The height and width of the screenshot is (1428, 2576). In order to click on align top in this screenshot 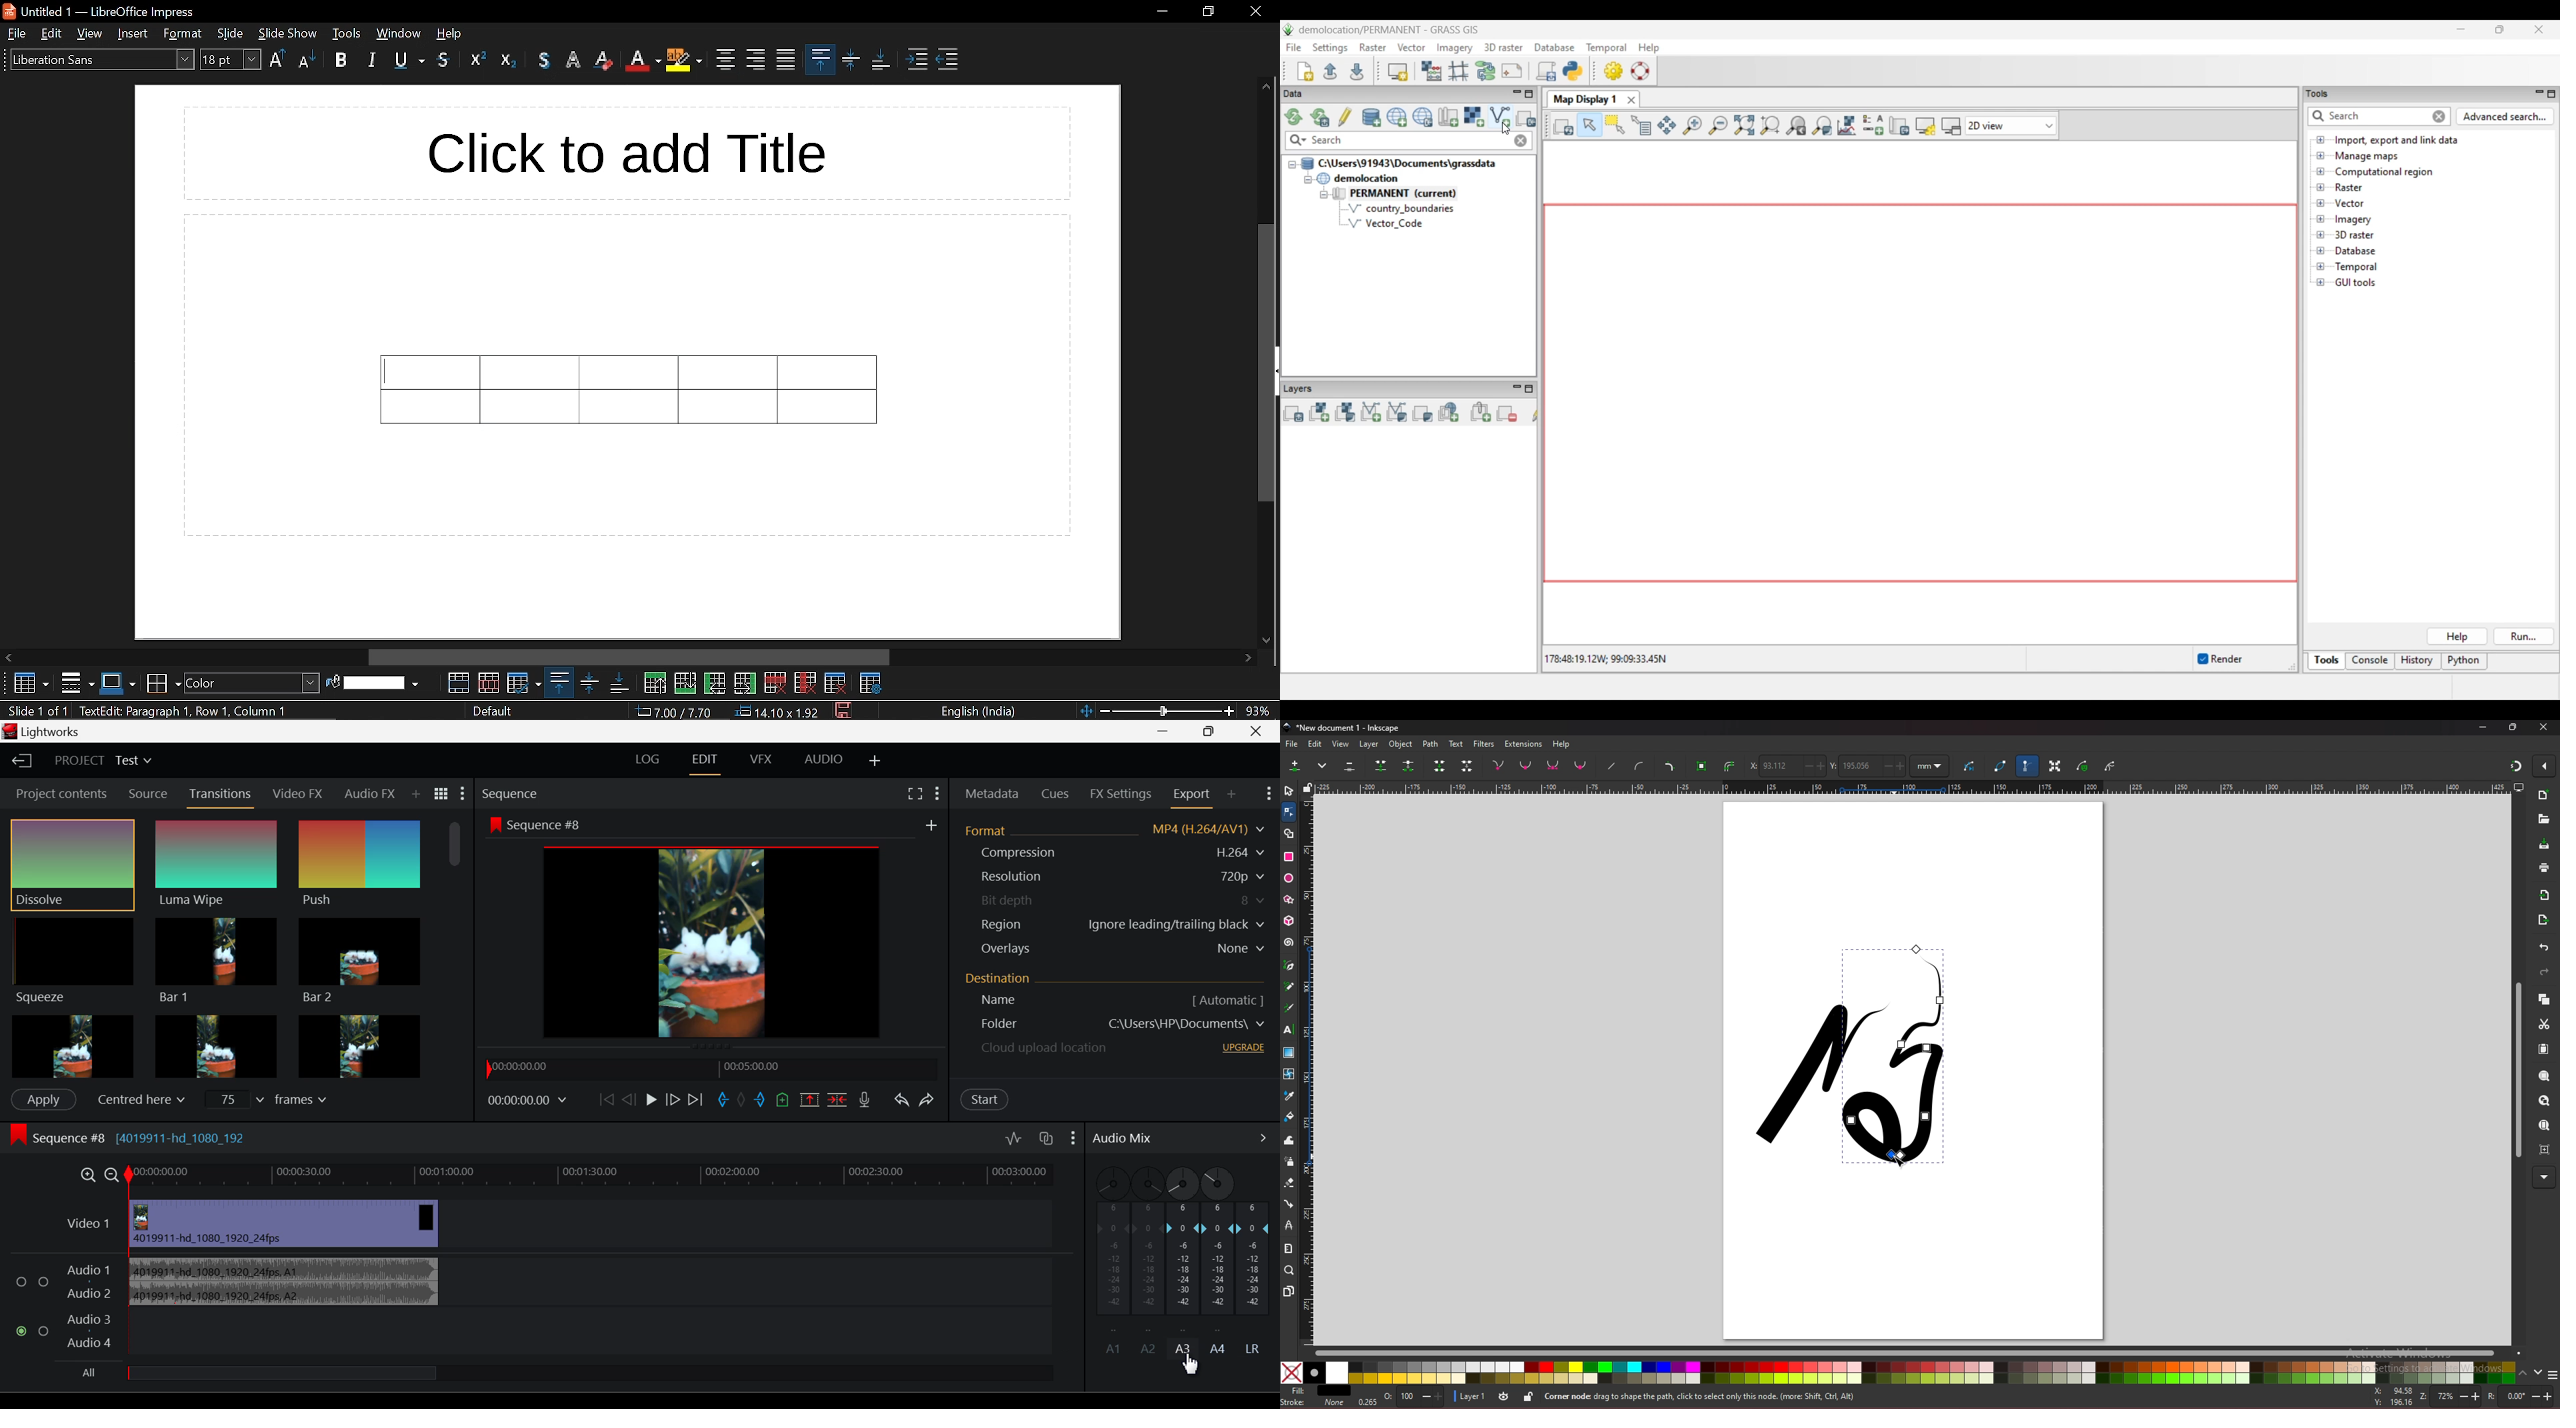, I will do `click(821, 59)`.